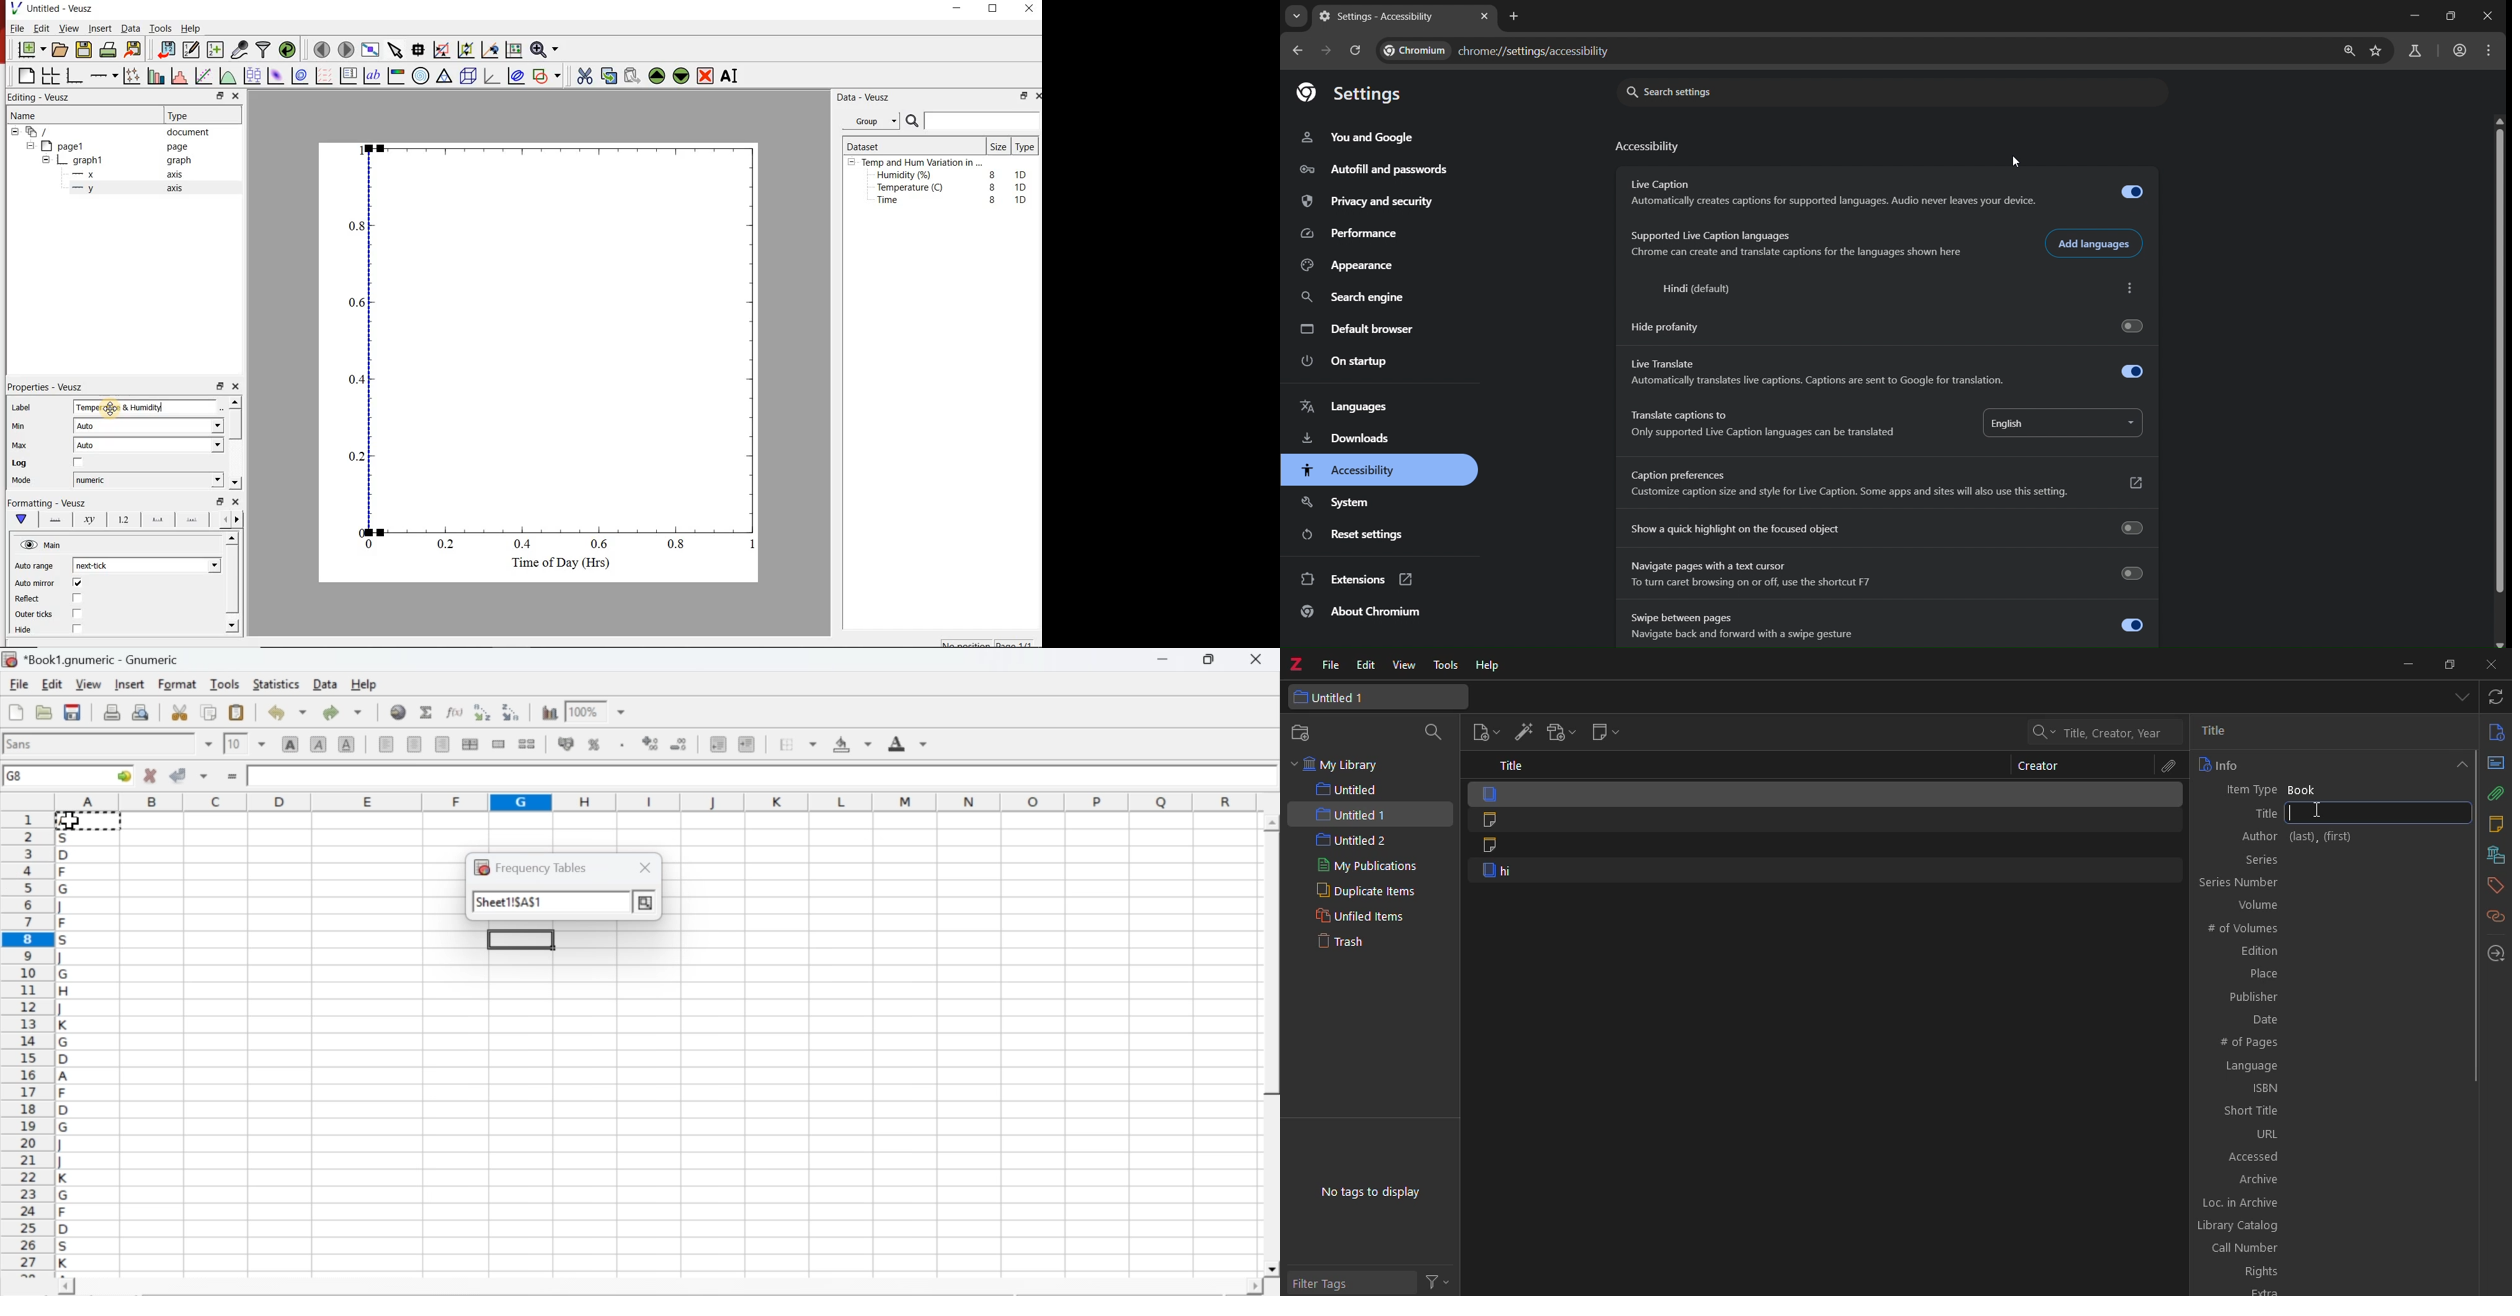 The image size is (2520, 1316). Describe the element at coordinates (2331, 1134) in the screenshot. I see `URL` at that location.